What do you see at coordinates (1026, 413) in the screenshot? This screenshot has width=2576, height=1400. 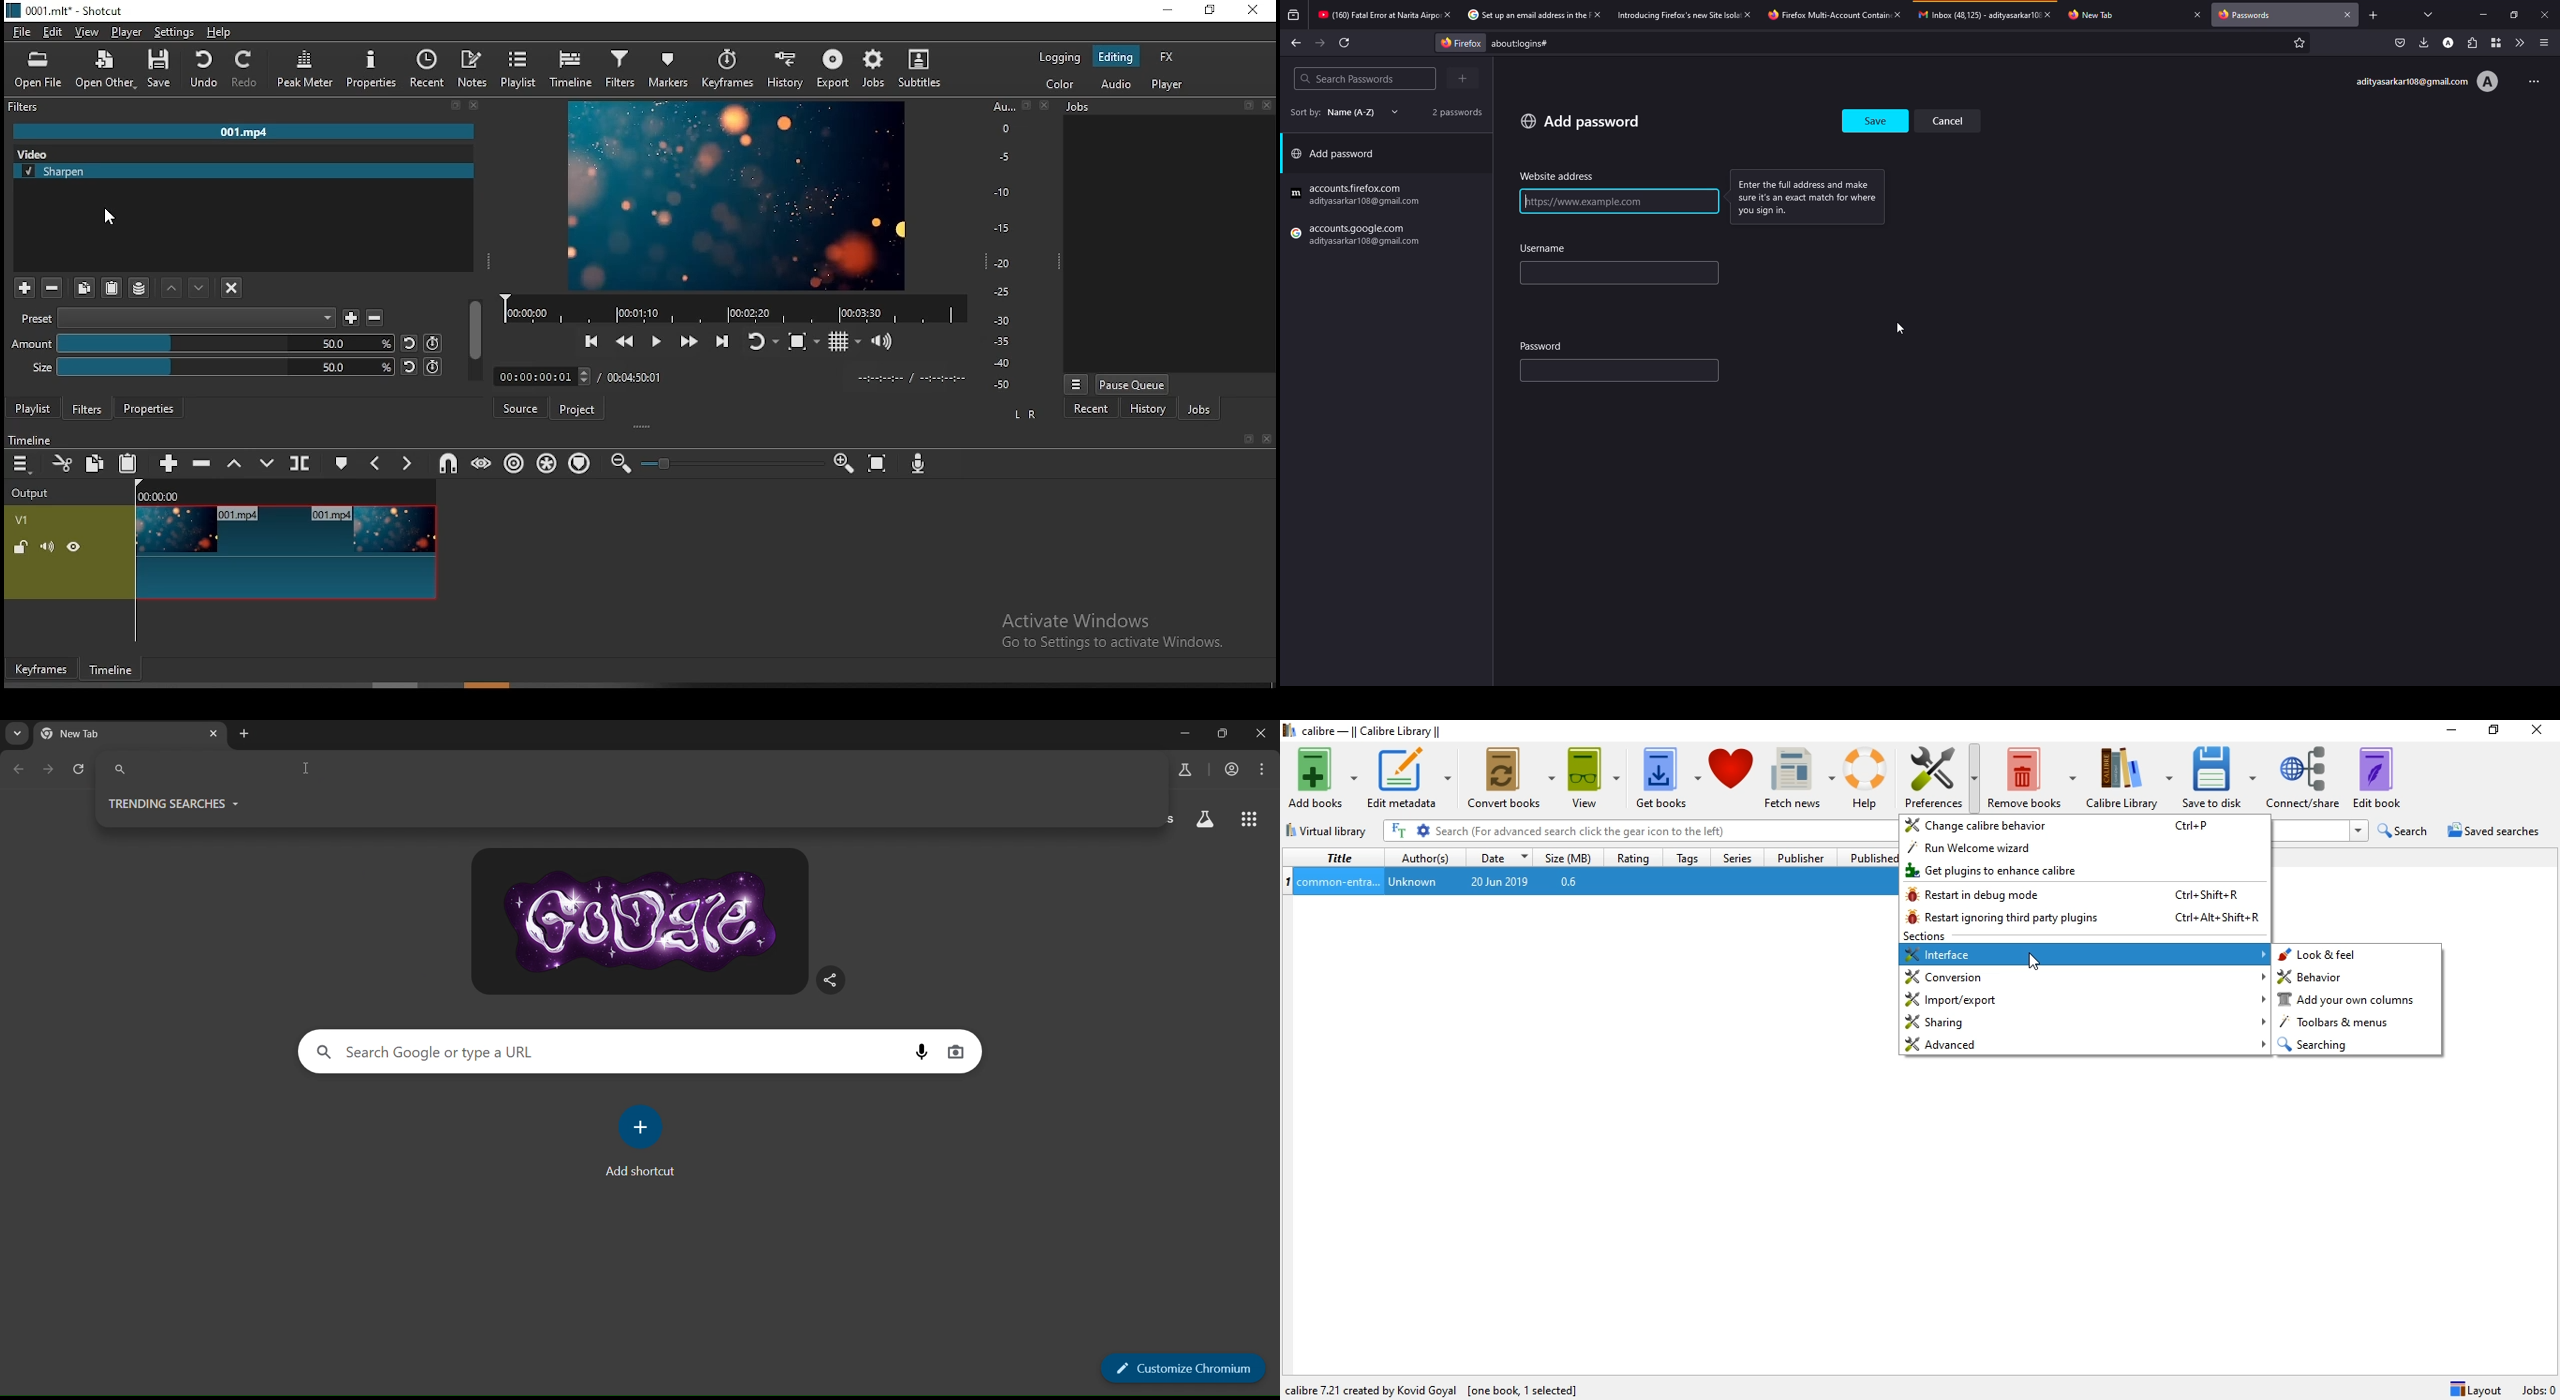 I see `L R` at bounding box center [1026, 413].